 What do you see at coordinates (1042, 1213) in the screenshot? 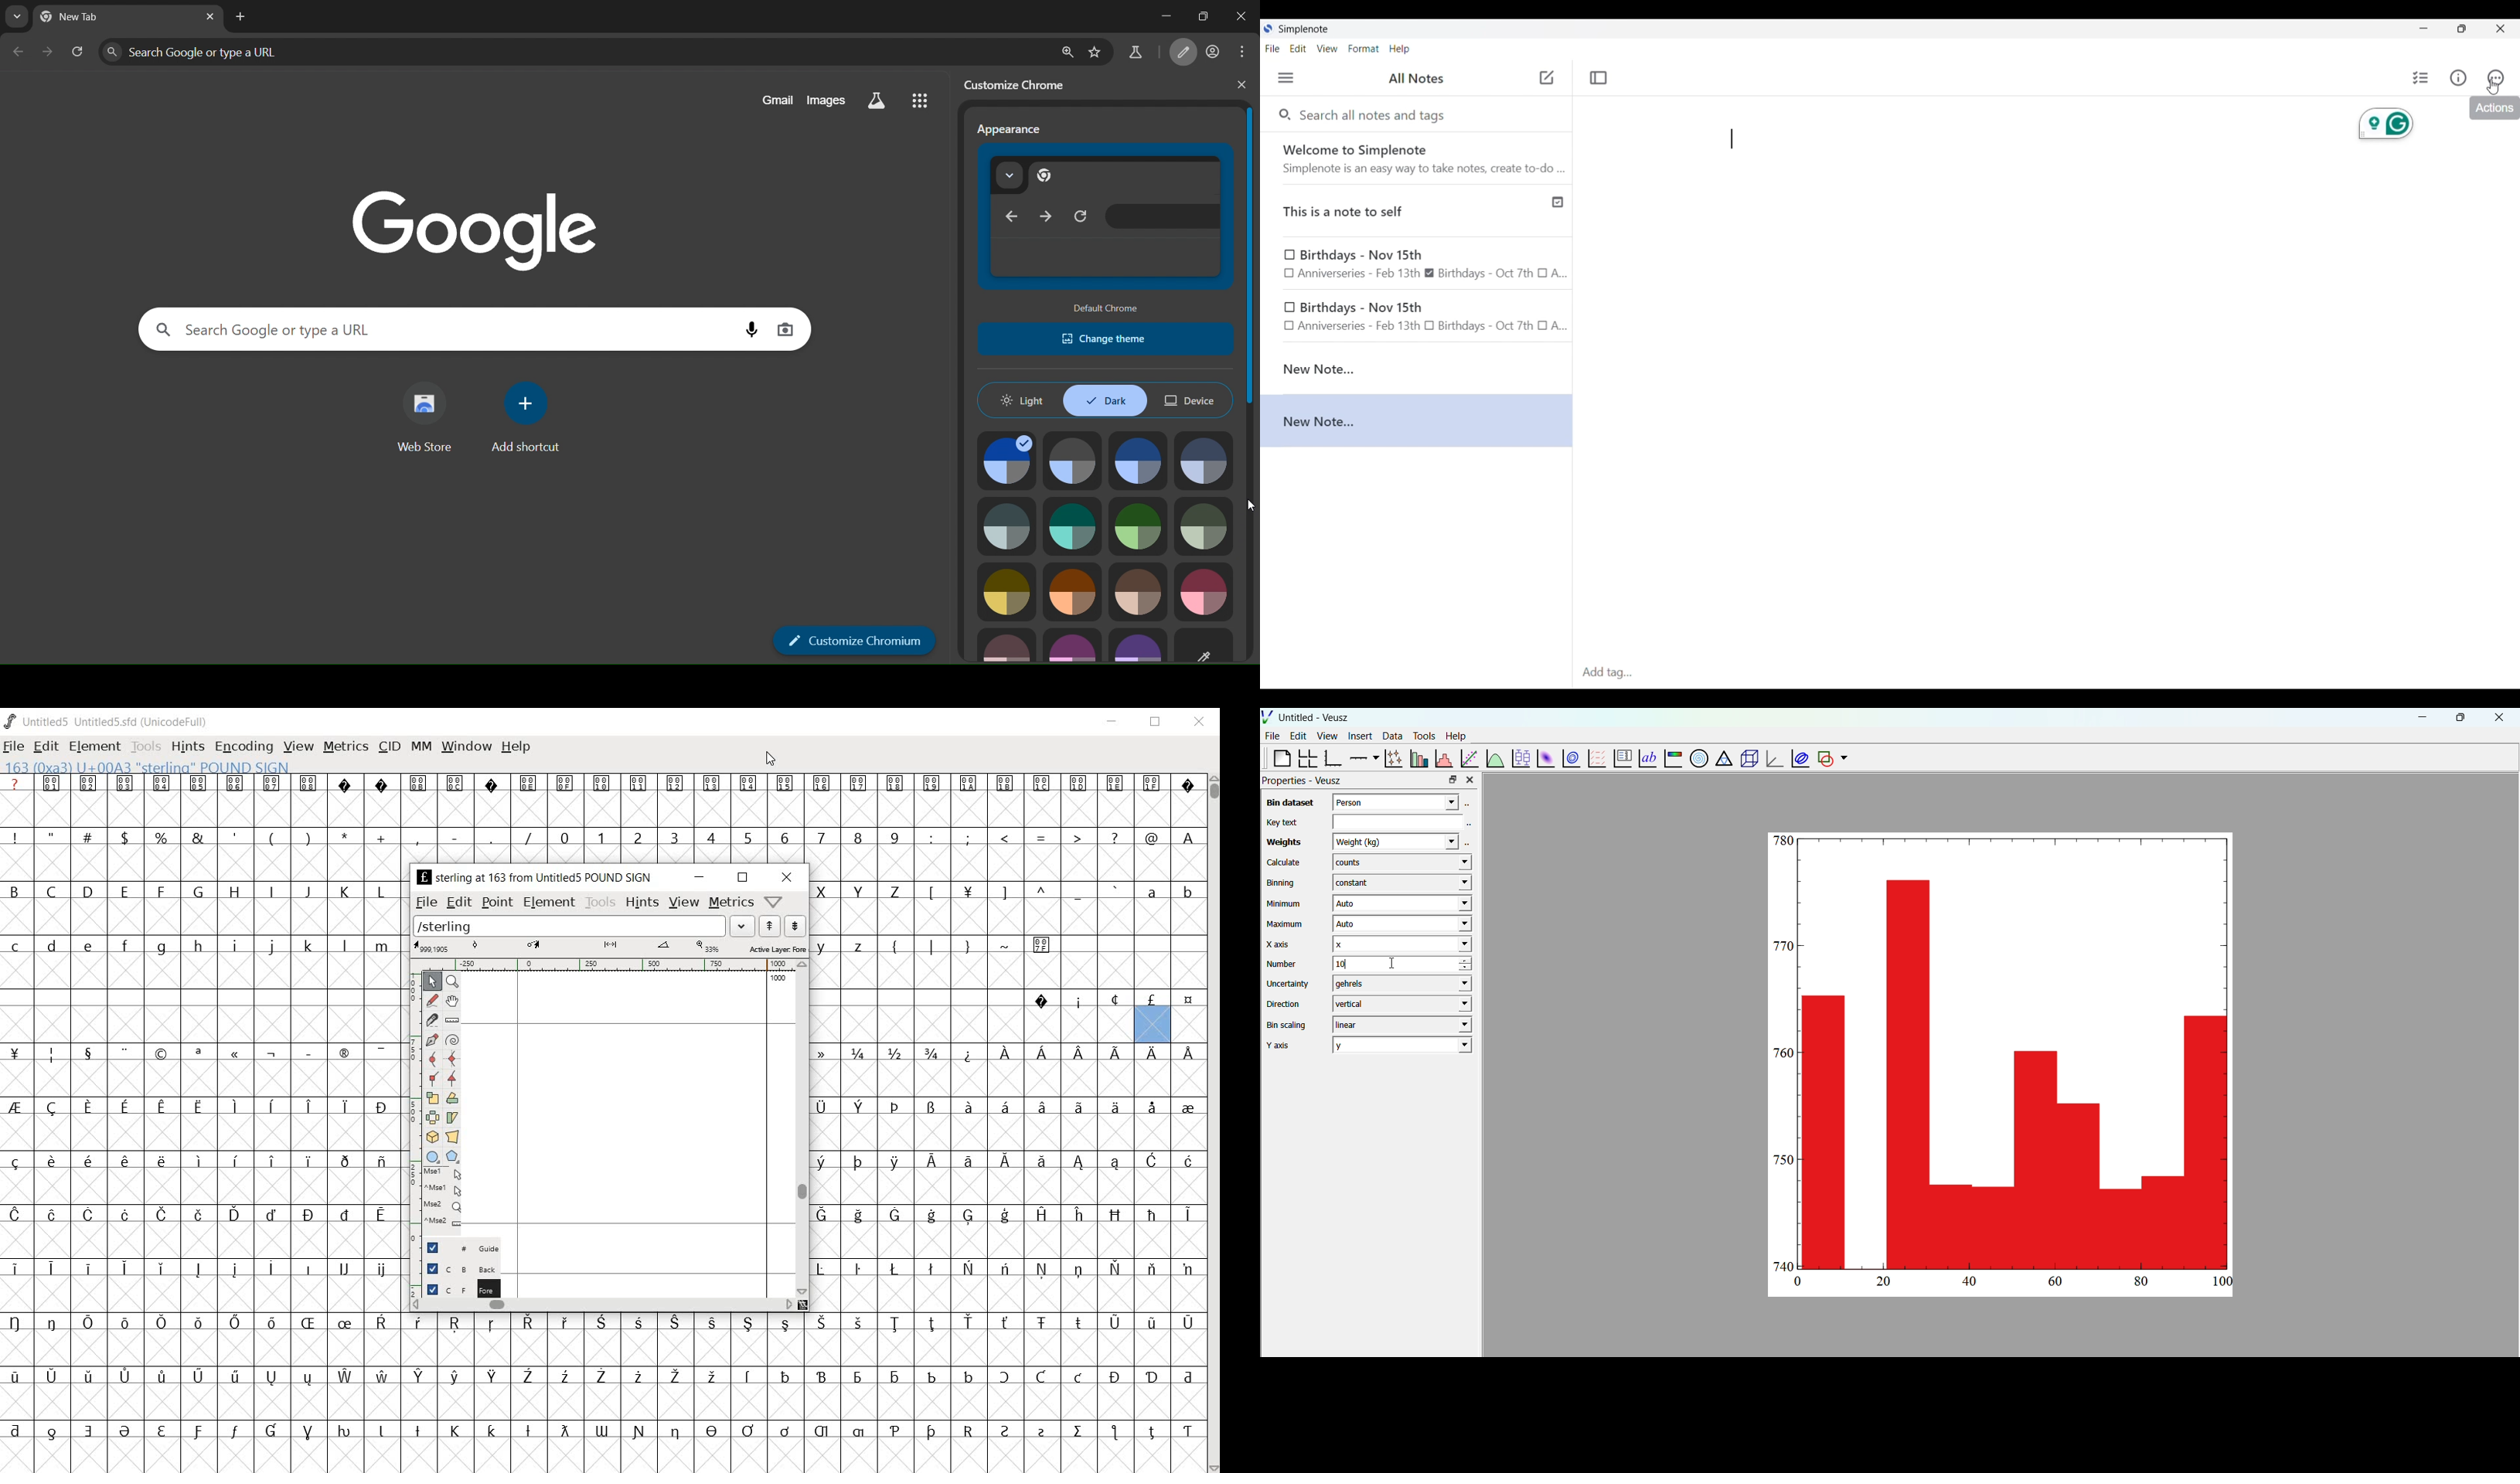
I see `Symbol` at bounding box center [1042, 1213].